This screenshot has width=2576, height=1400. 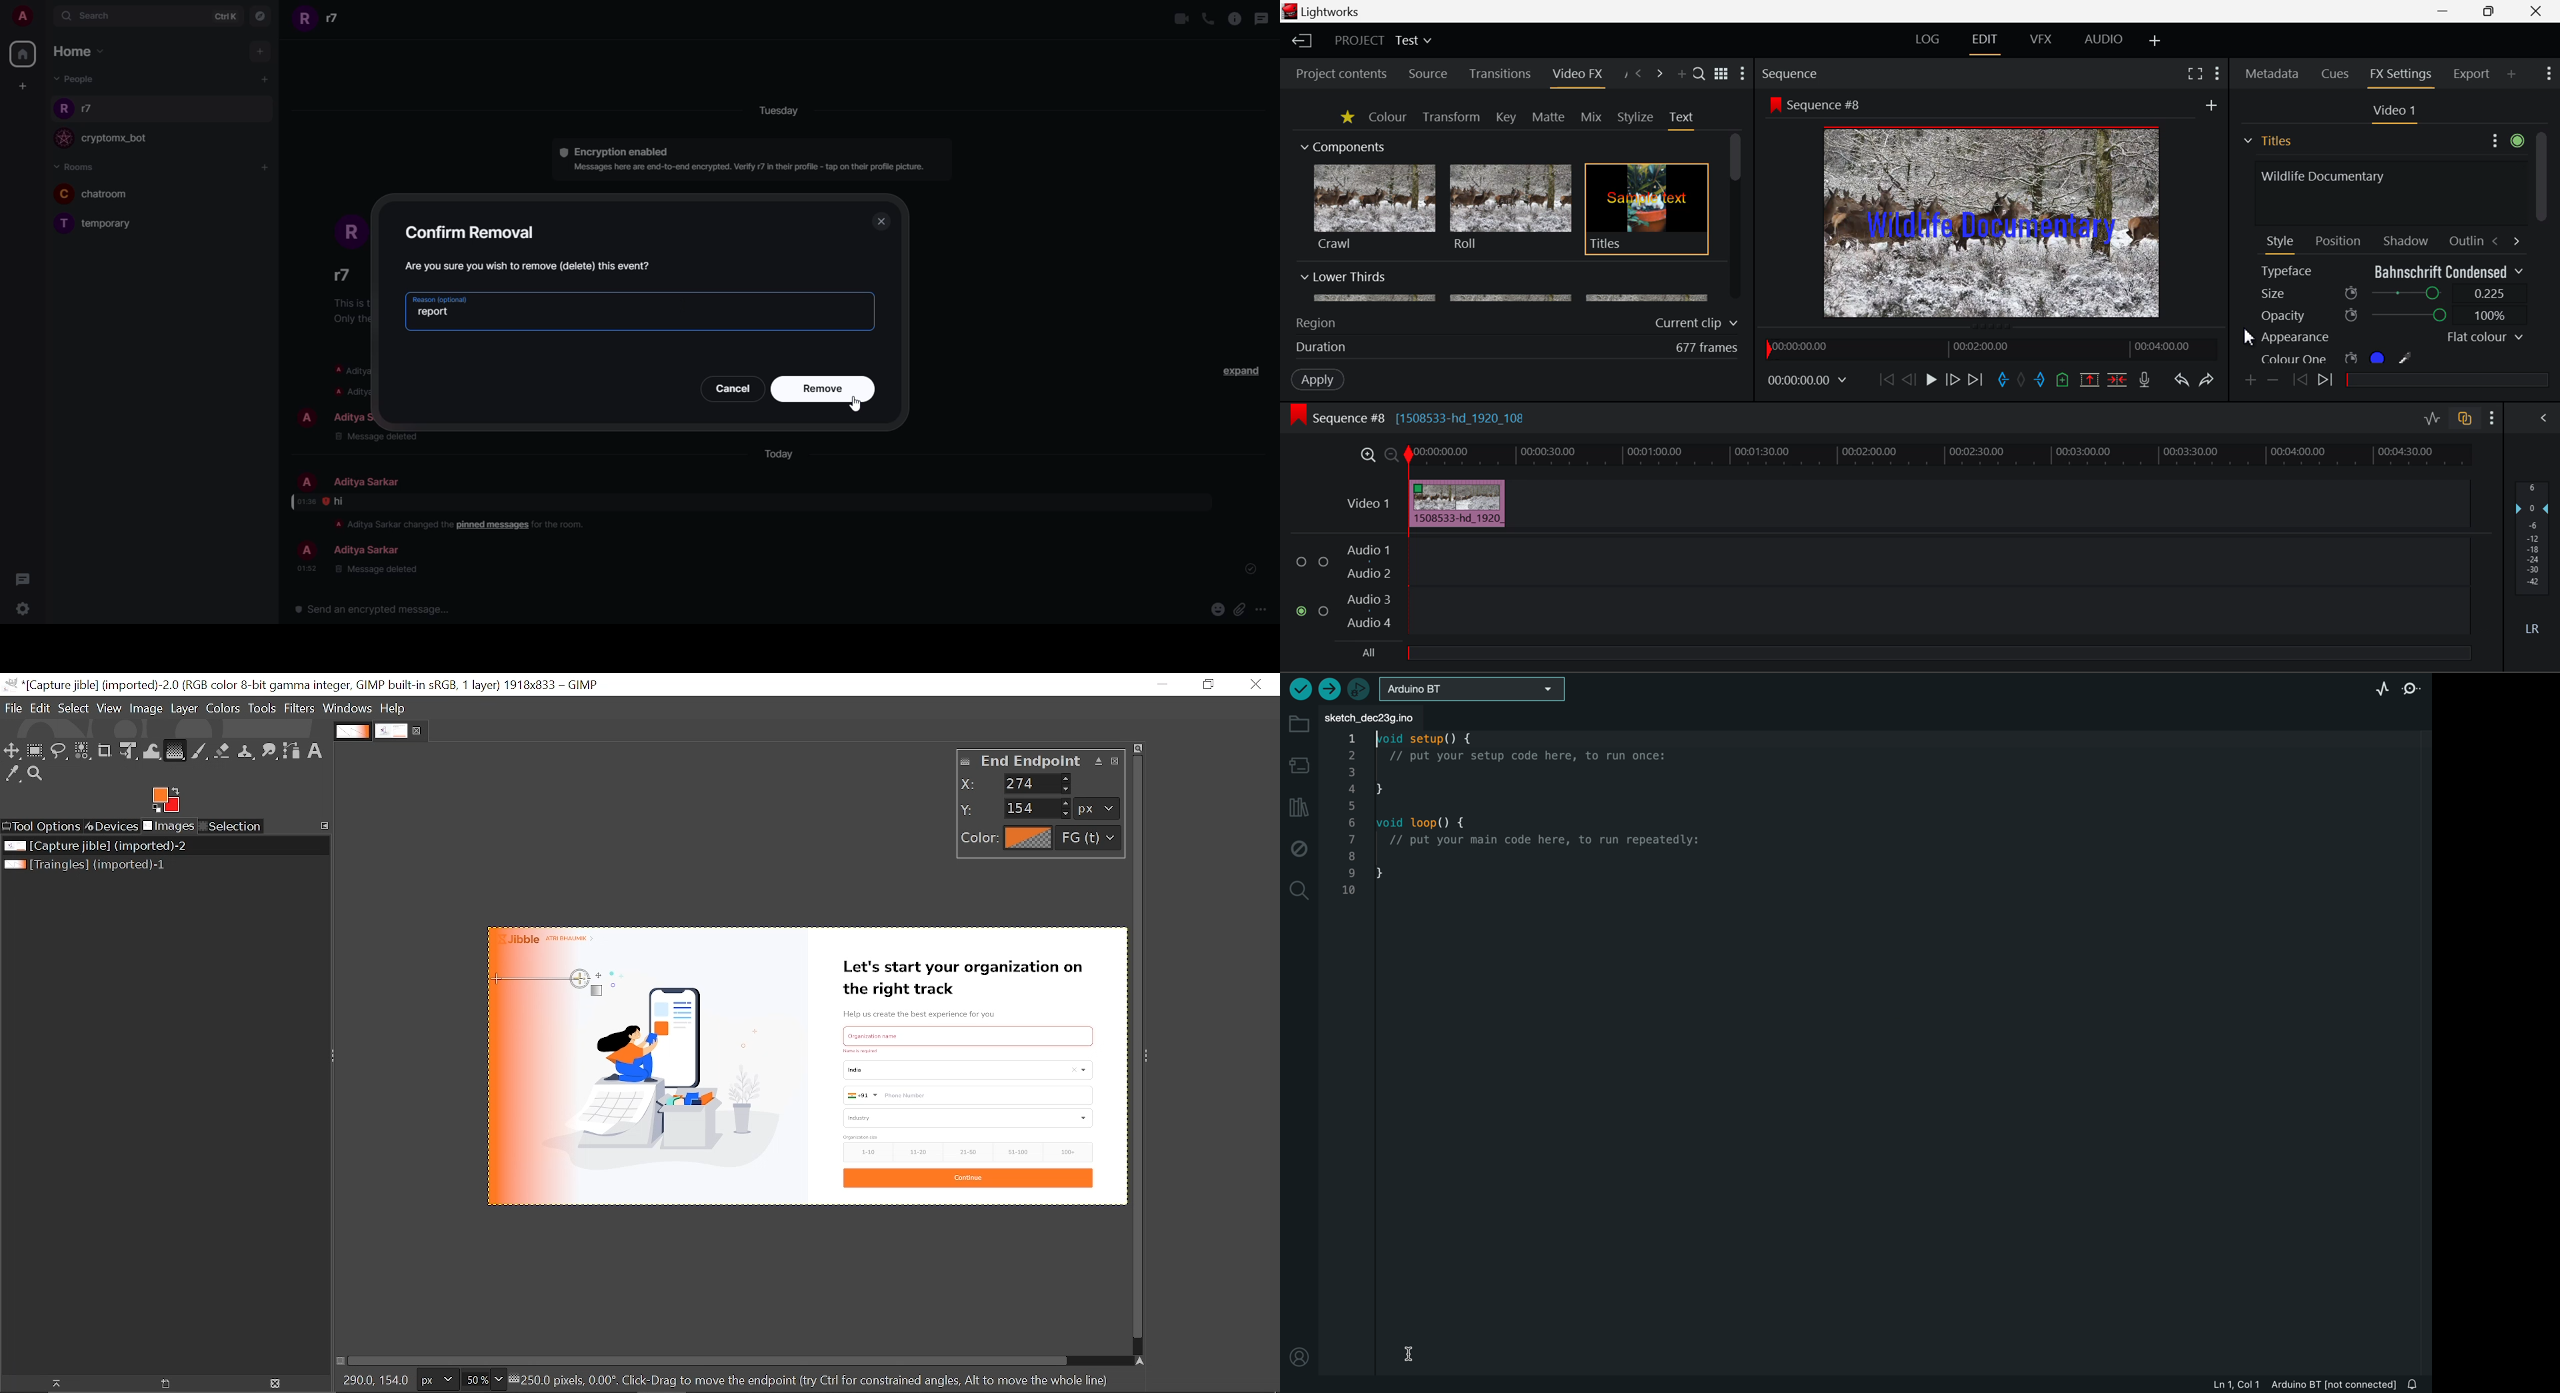 I want to click on Minimize, so click(x=2492, y=10).